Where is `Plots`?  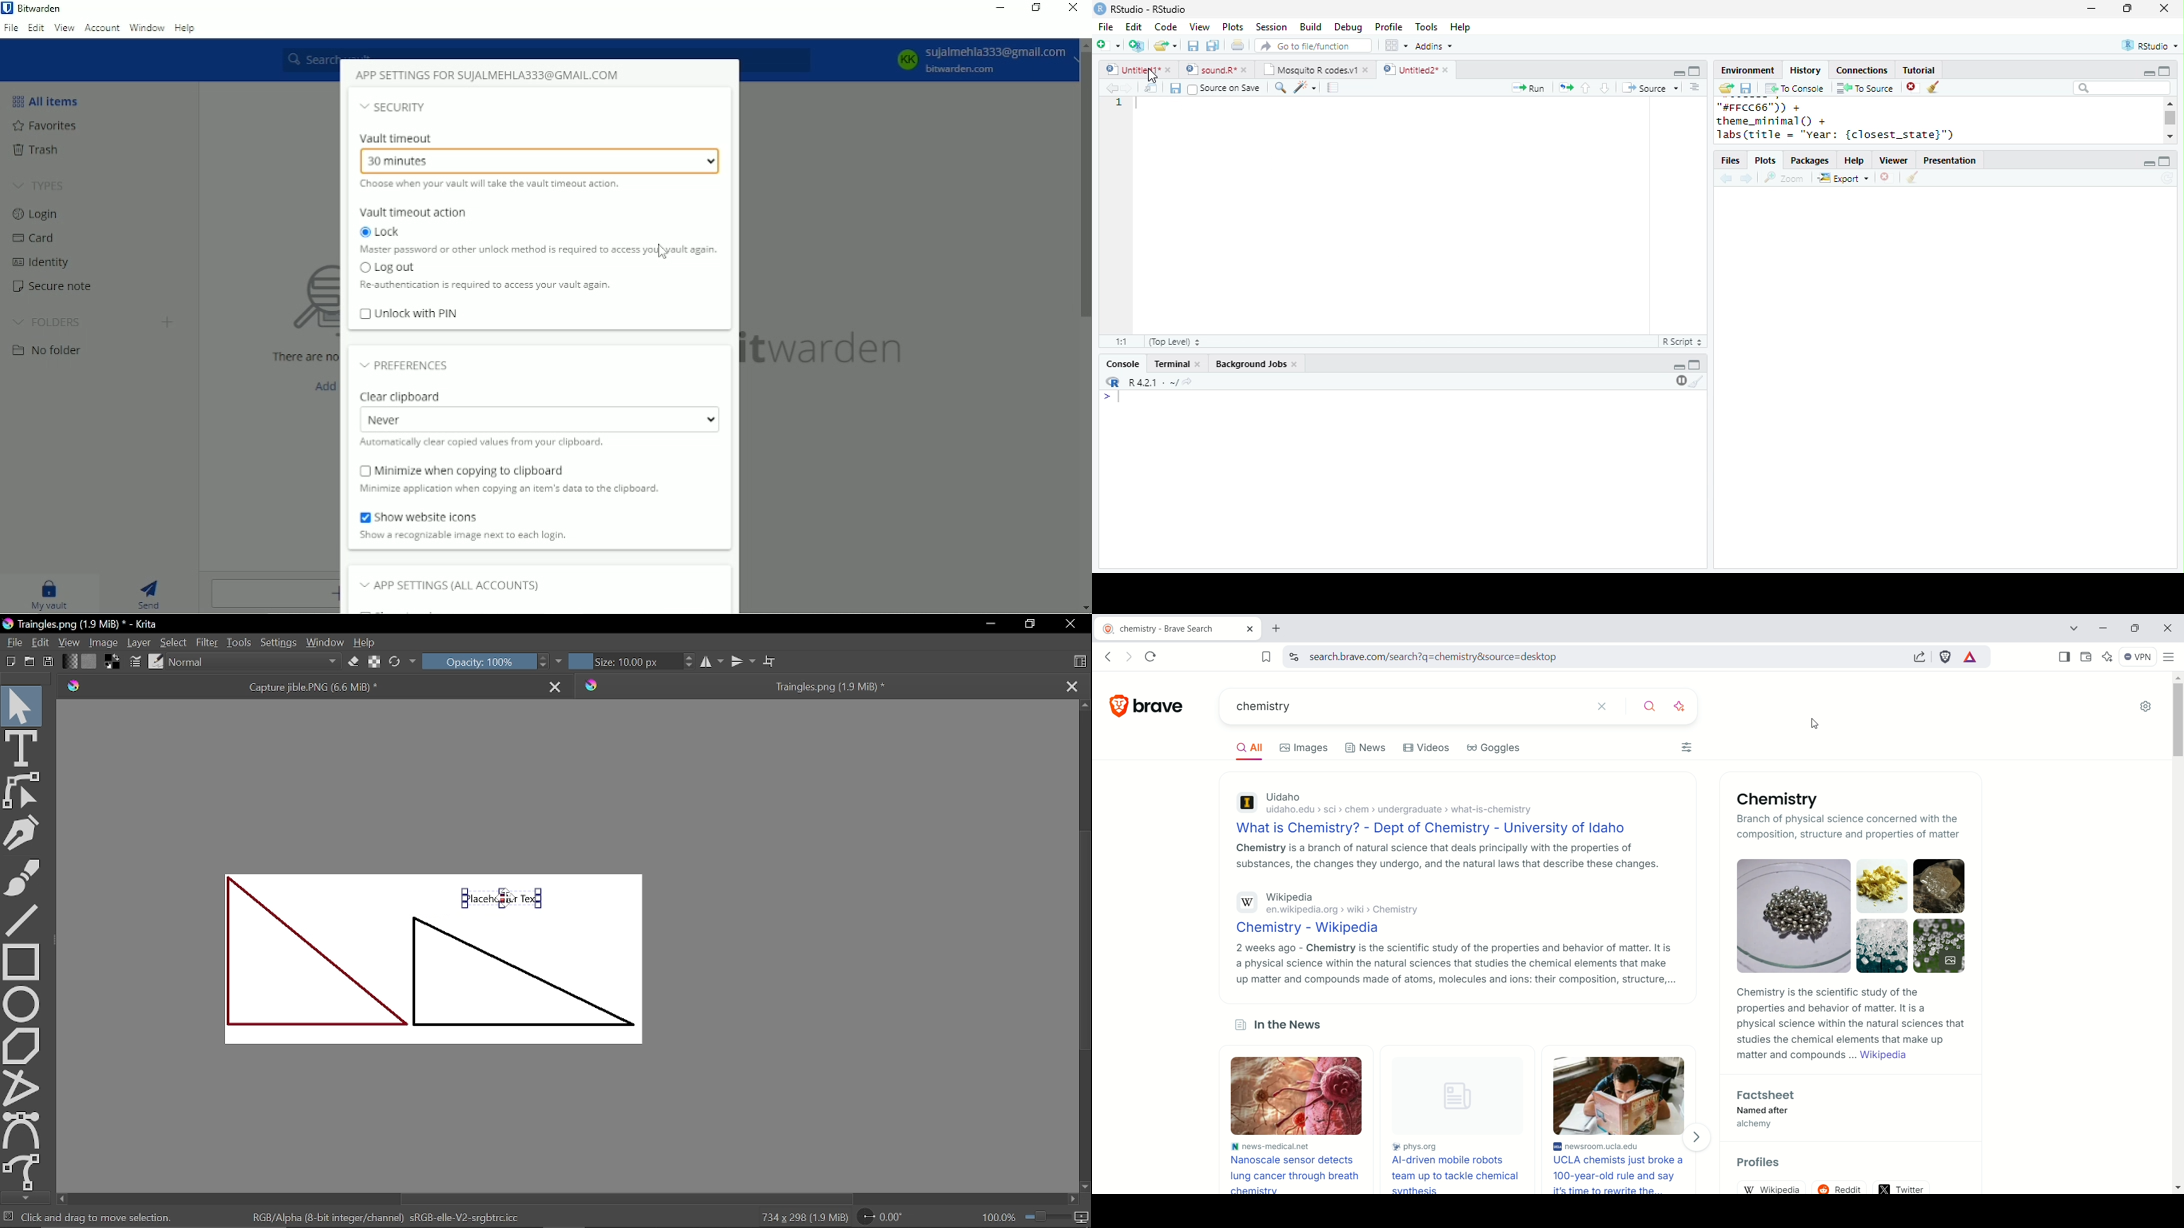
Plots is located at coordinates (1767, 161).